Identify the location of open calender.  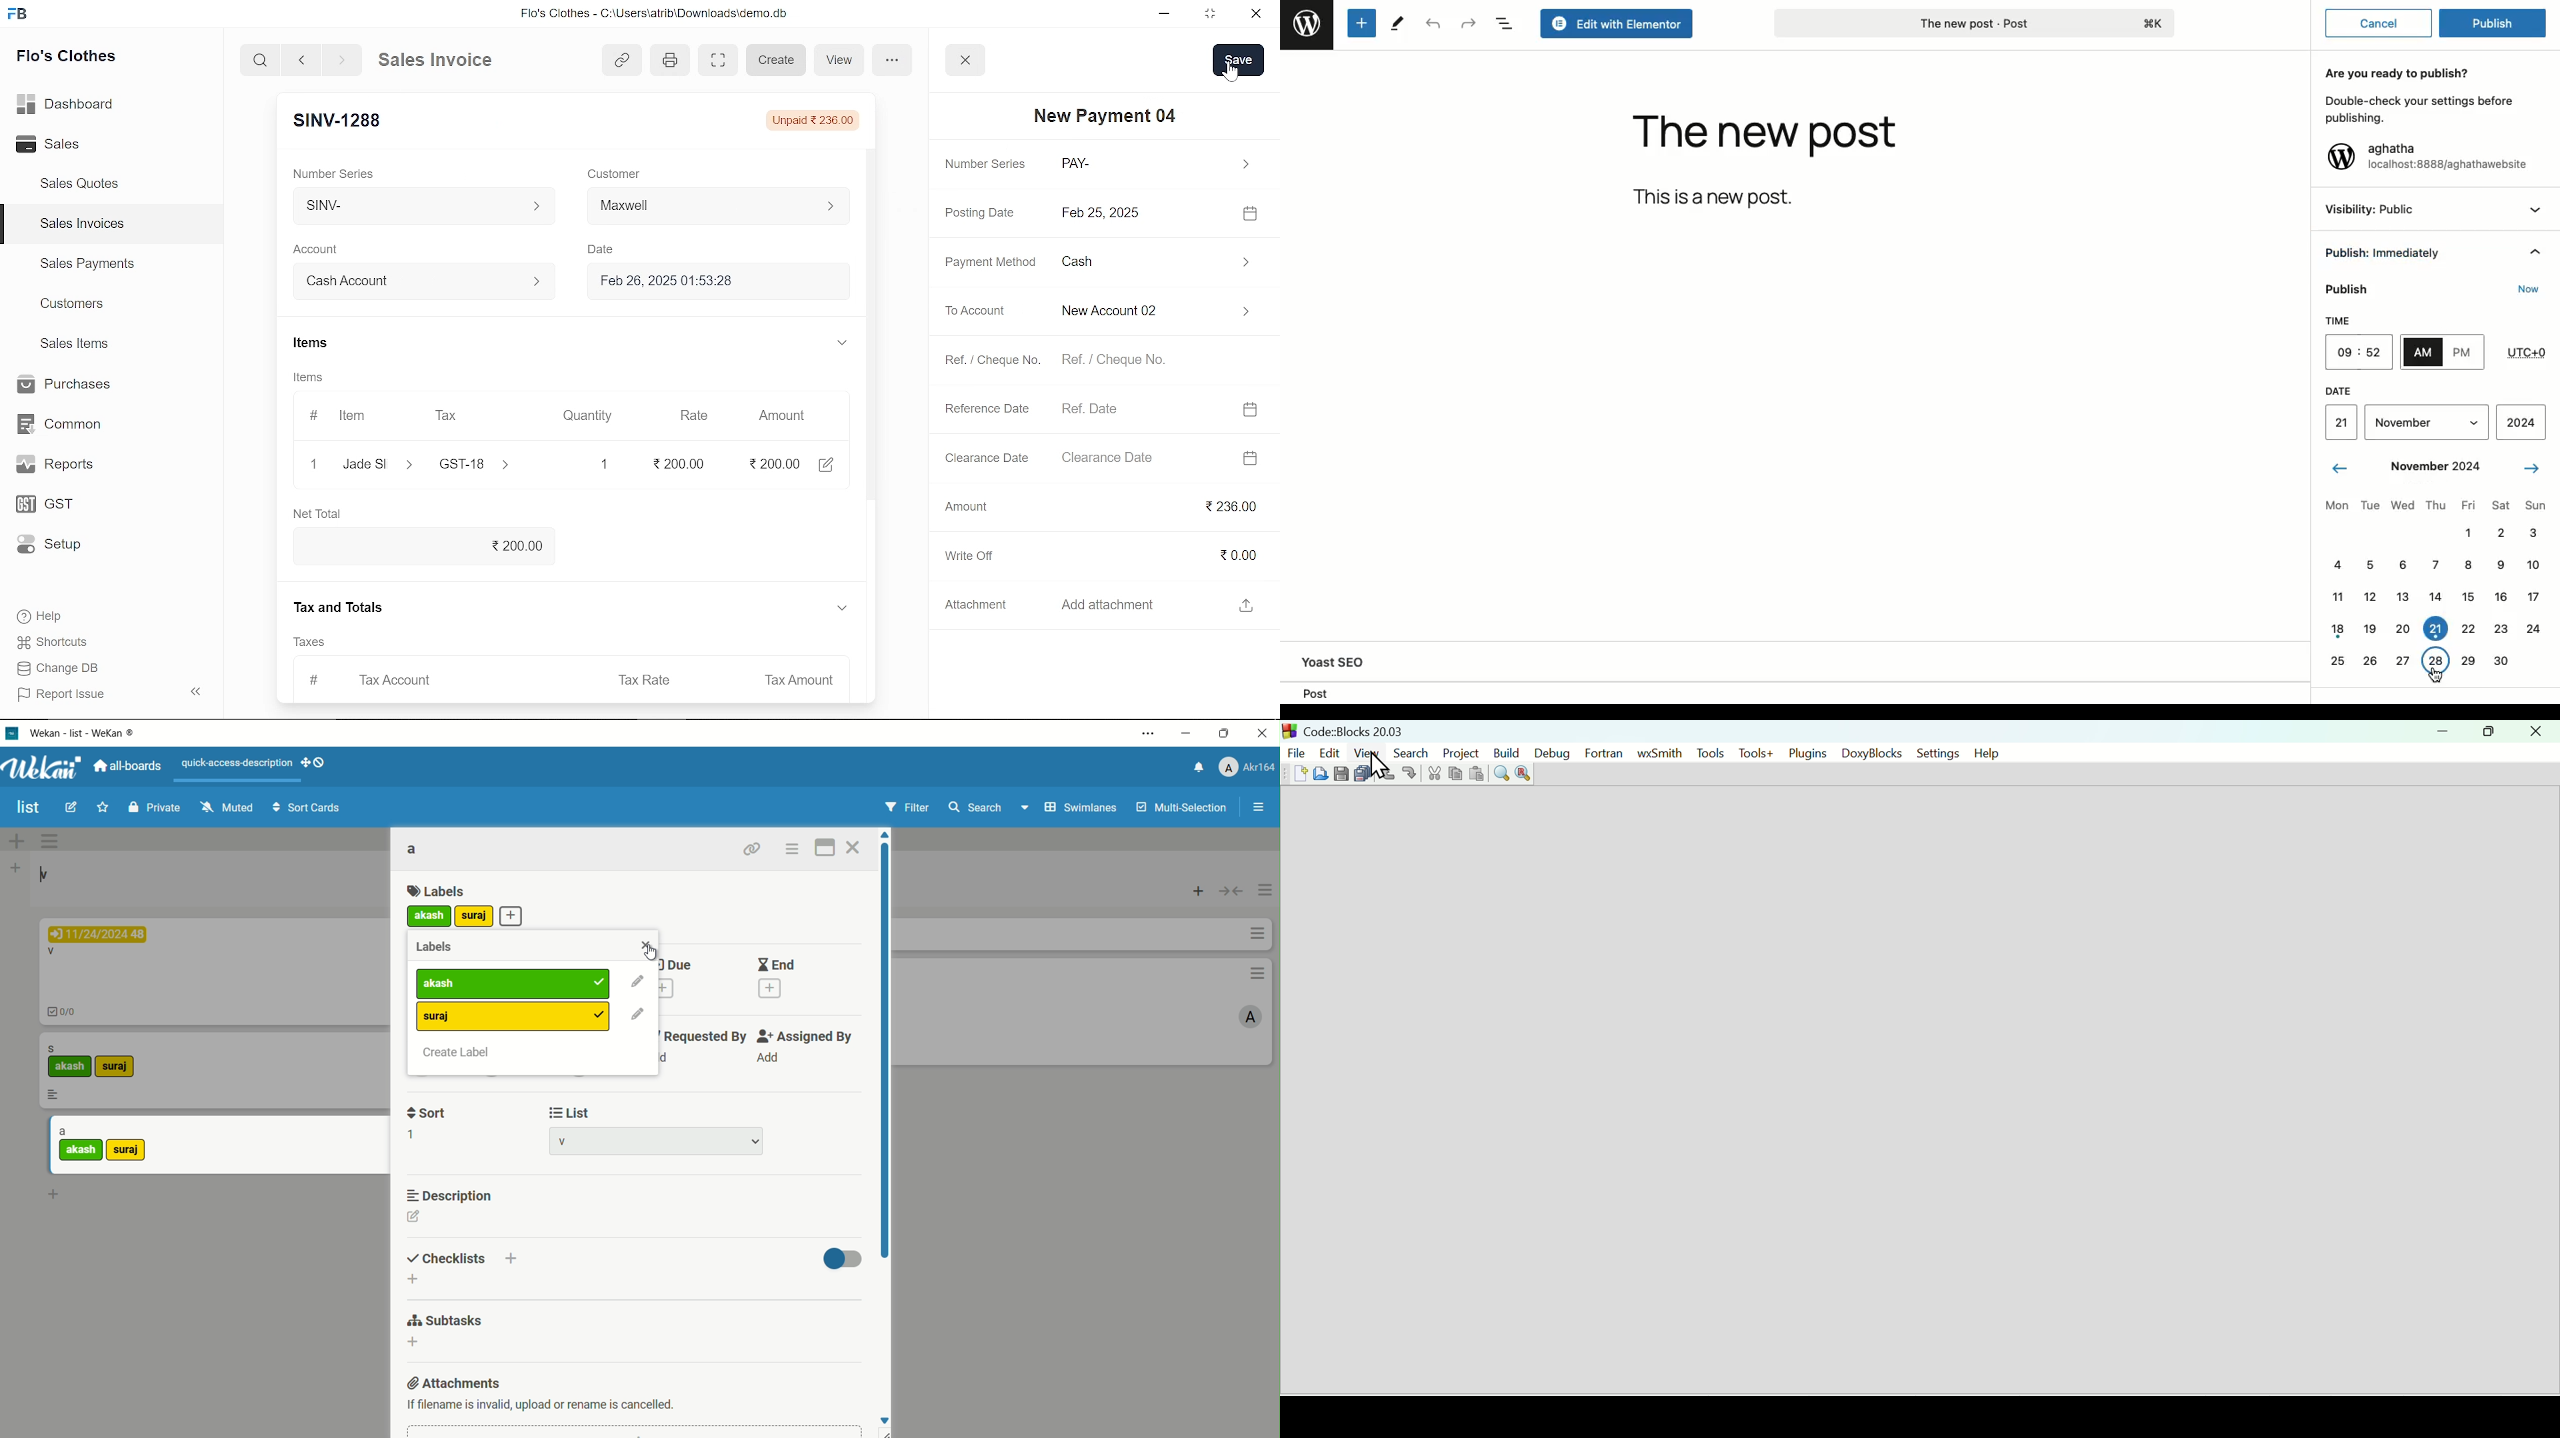
(1250, 212).